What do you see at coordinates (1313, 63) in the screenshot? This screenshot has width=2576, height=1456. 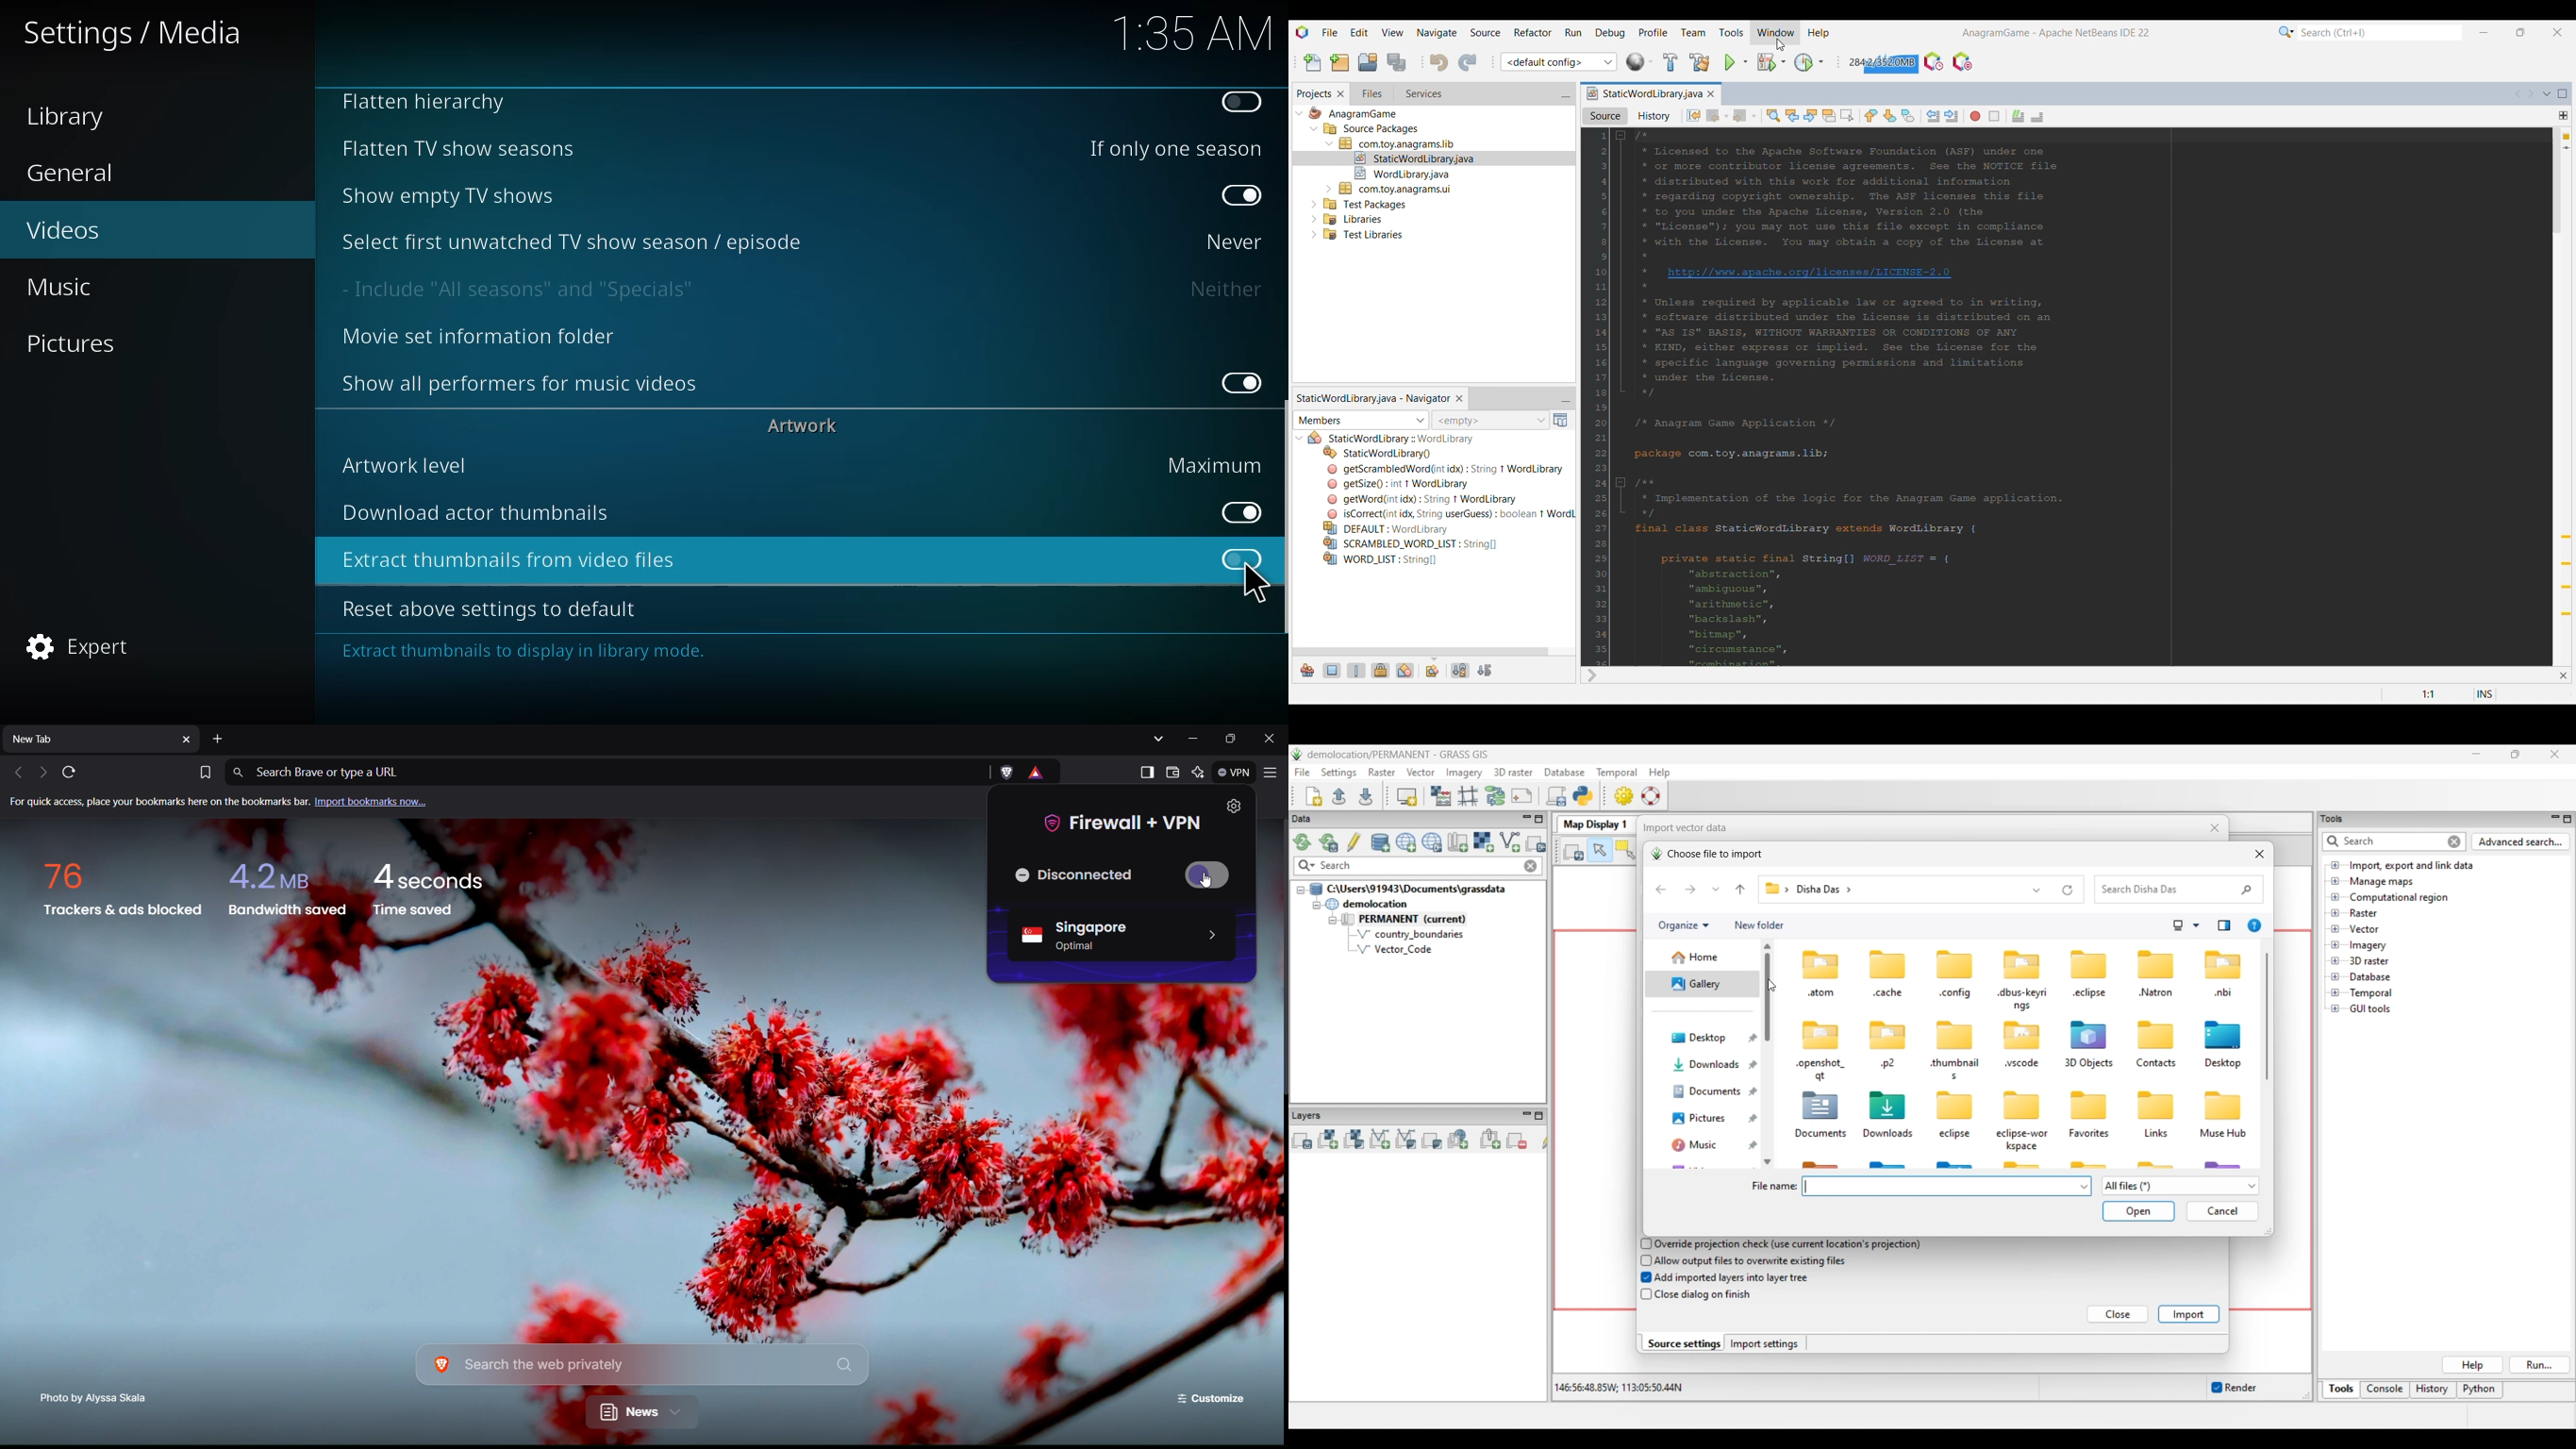 I see `New file` at bounding box center [1313, 63].